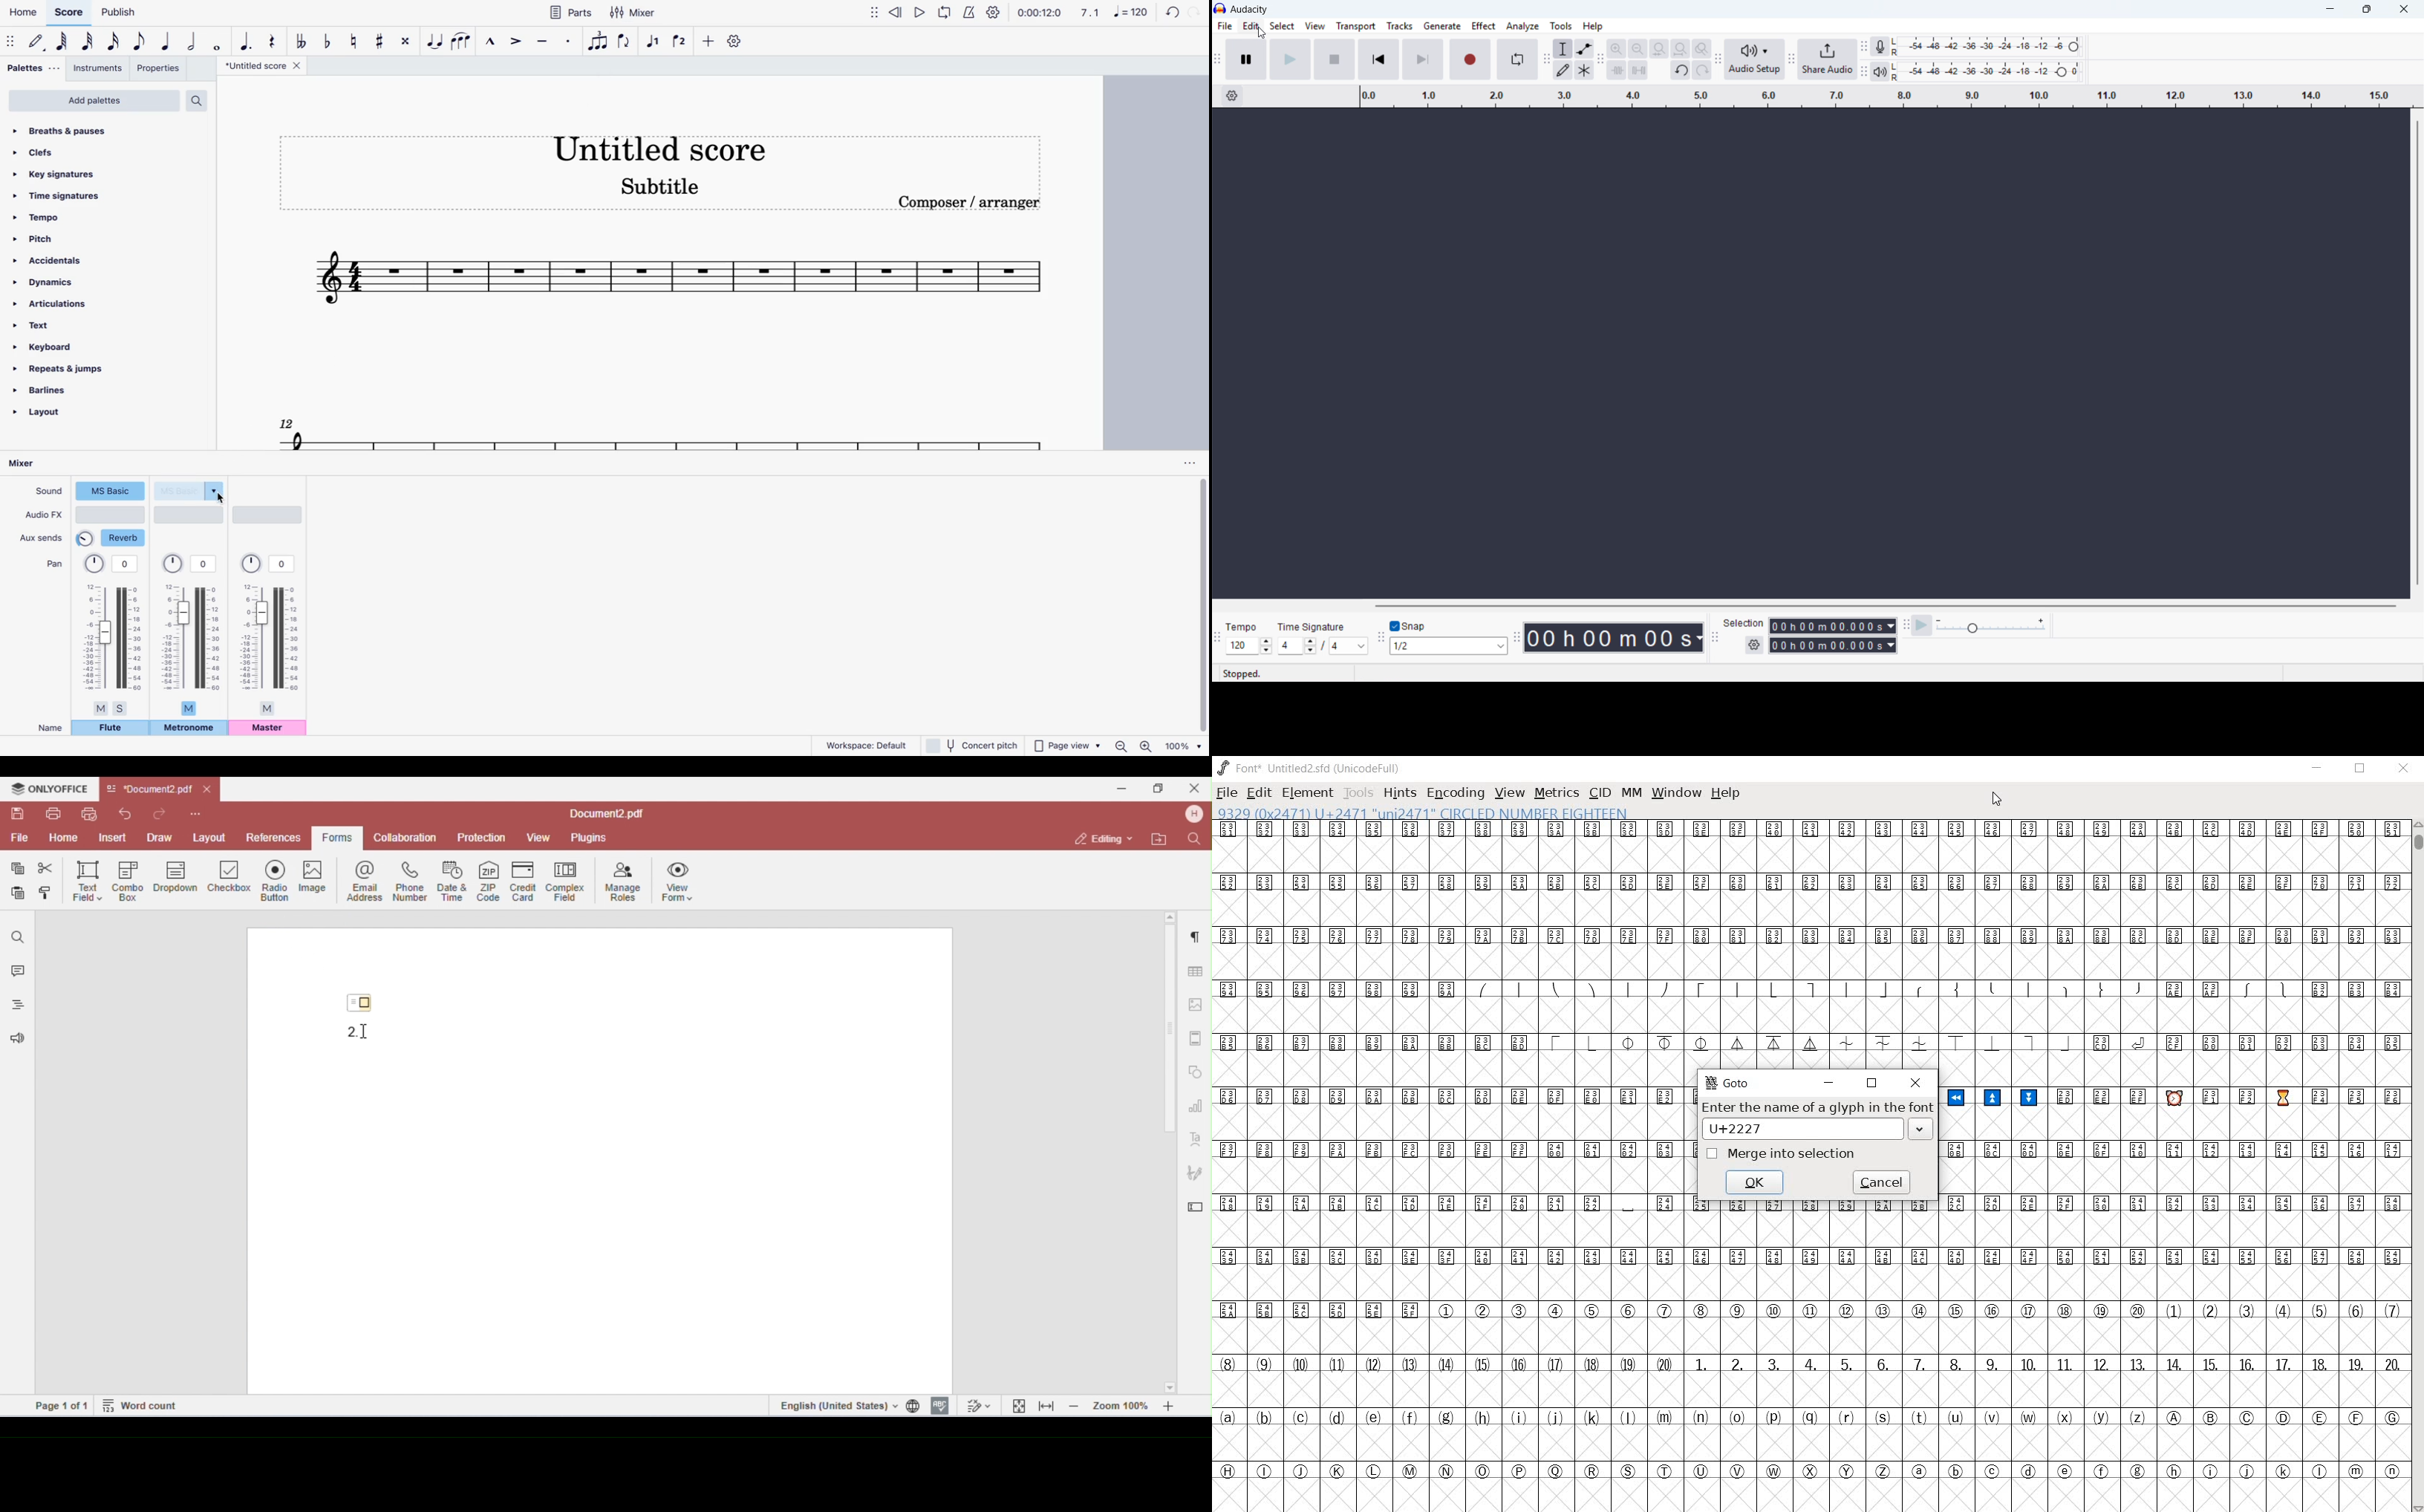 Image resolution: width=2436 pixels, height=1512 pixels. Describe the element at coordinates (77, 282) in the screenshot. I see `dynamics` at that location.